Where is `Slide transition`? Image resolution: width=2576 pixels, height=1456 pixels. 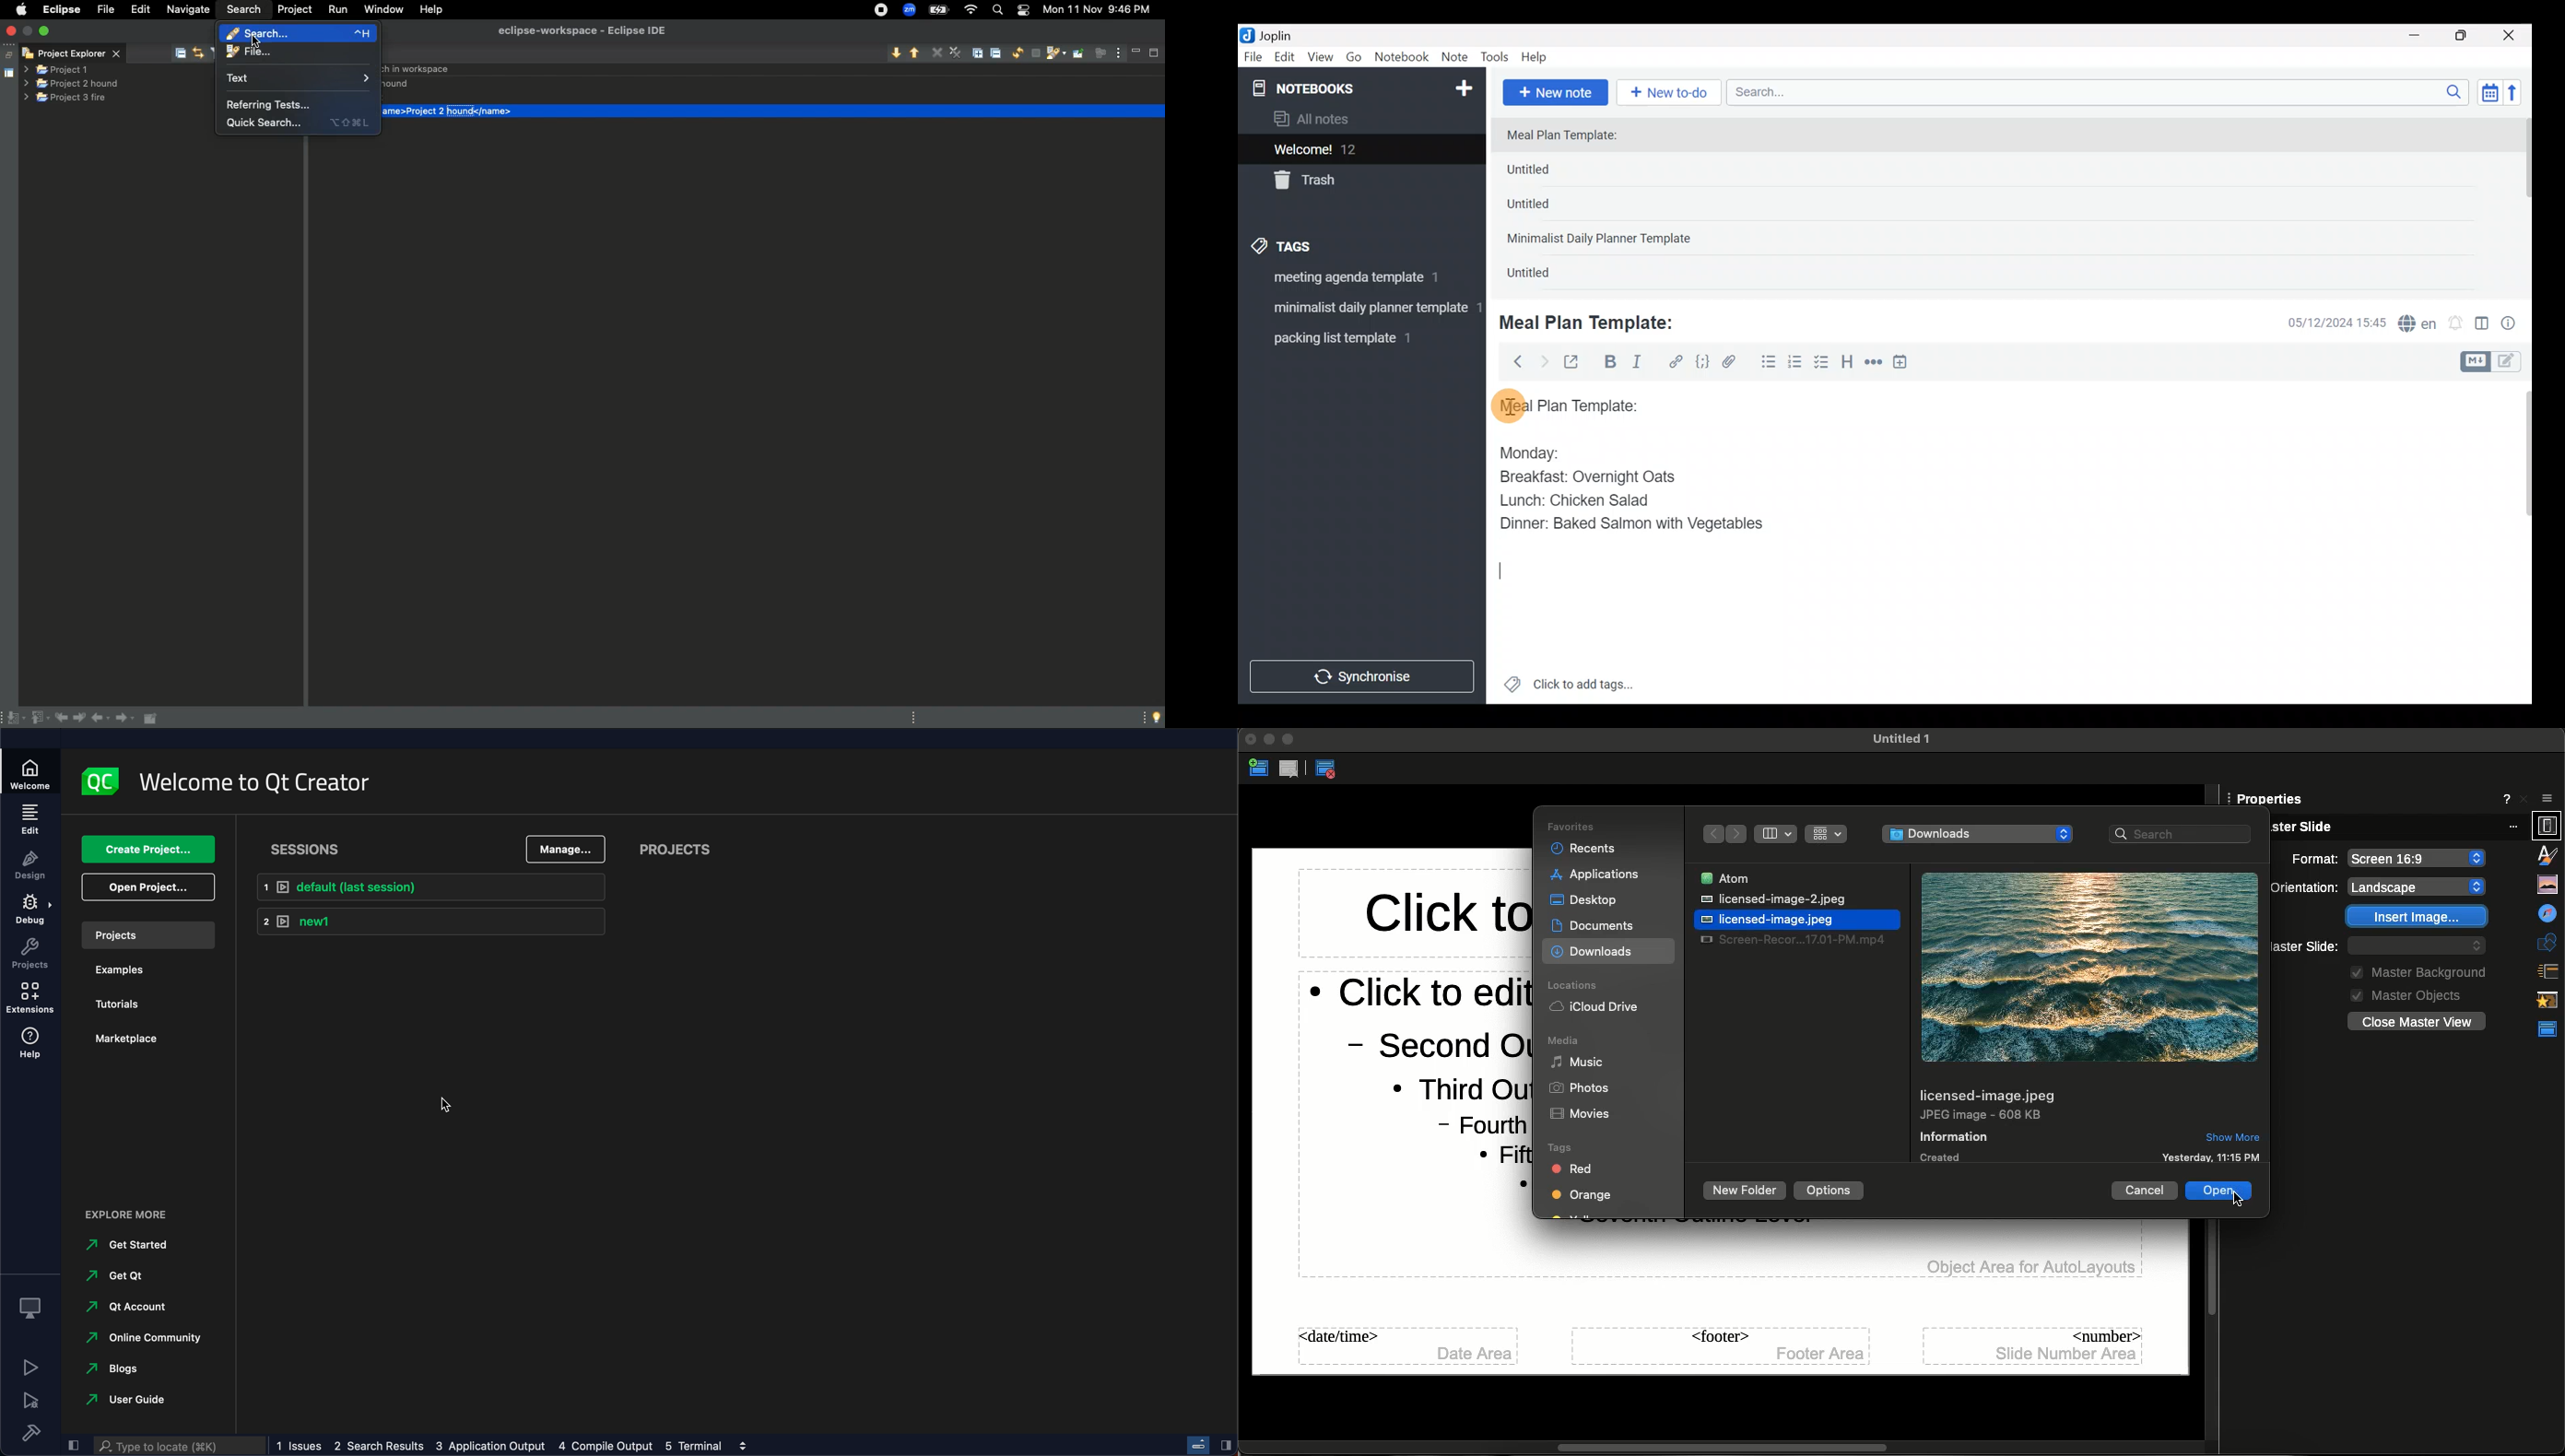 Slide transition is located at coordinates (2548, 938).